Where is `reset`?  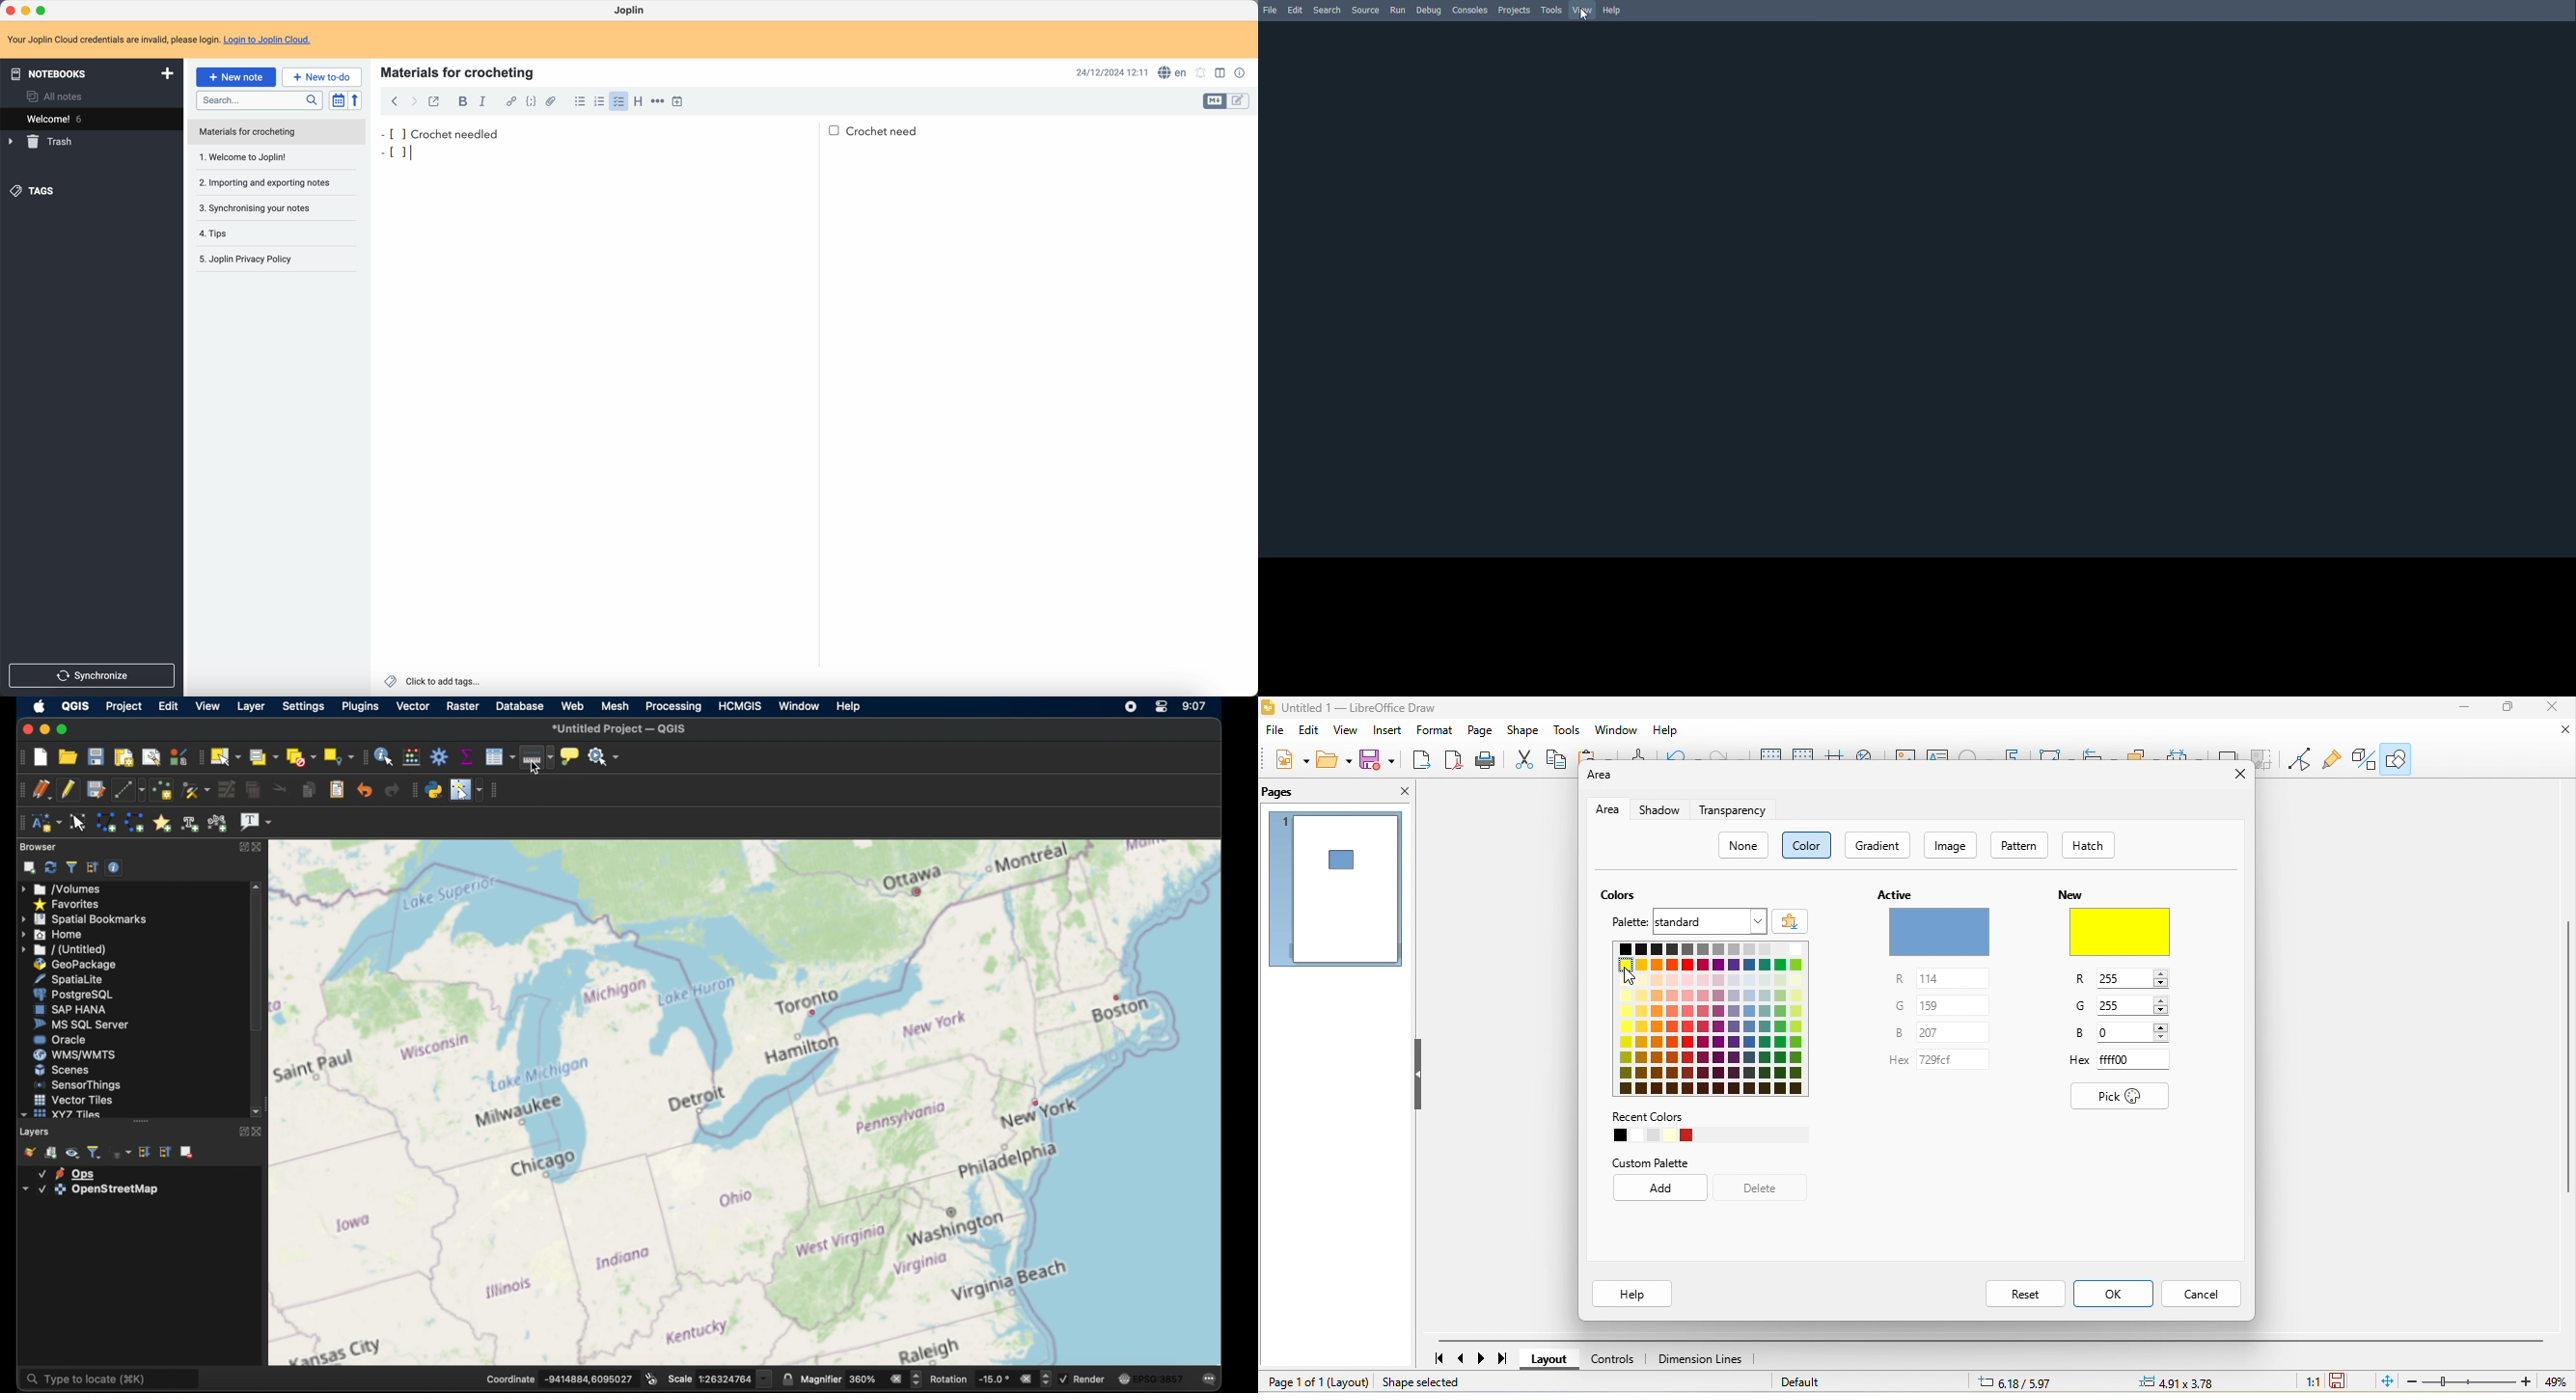 reset is located at coordinates (2022, 1295).